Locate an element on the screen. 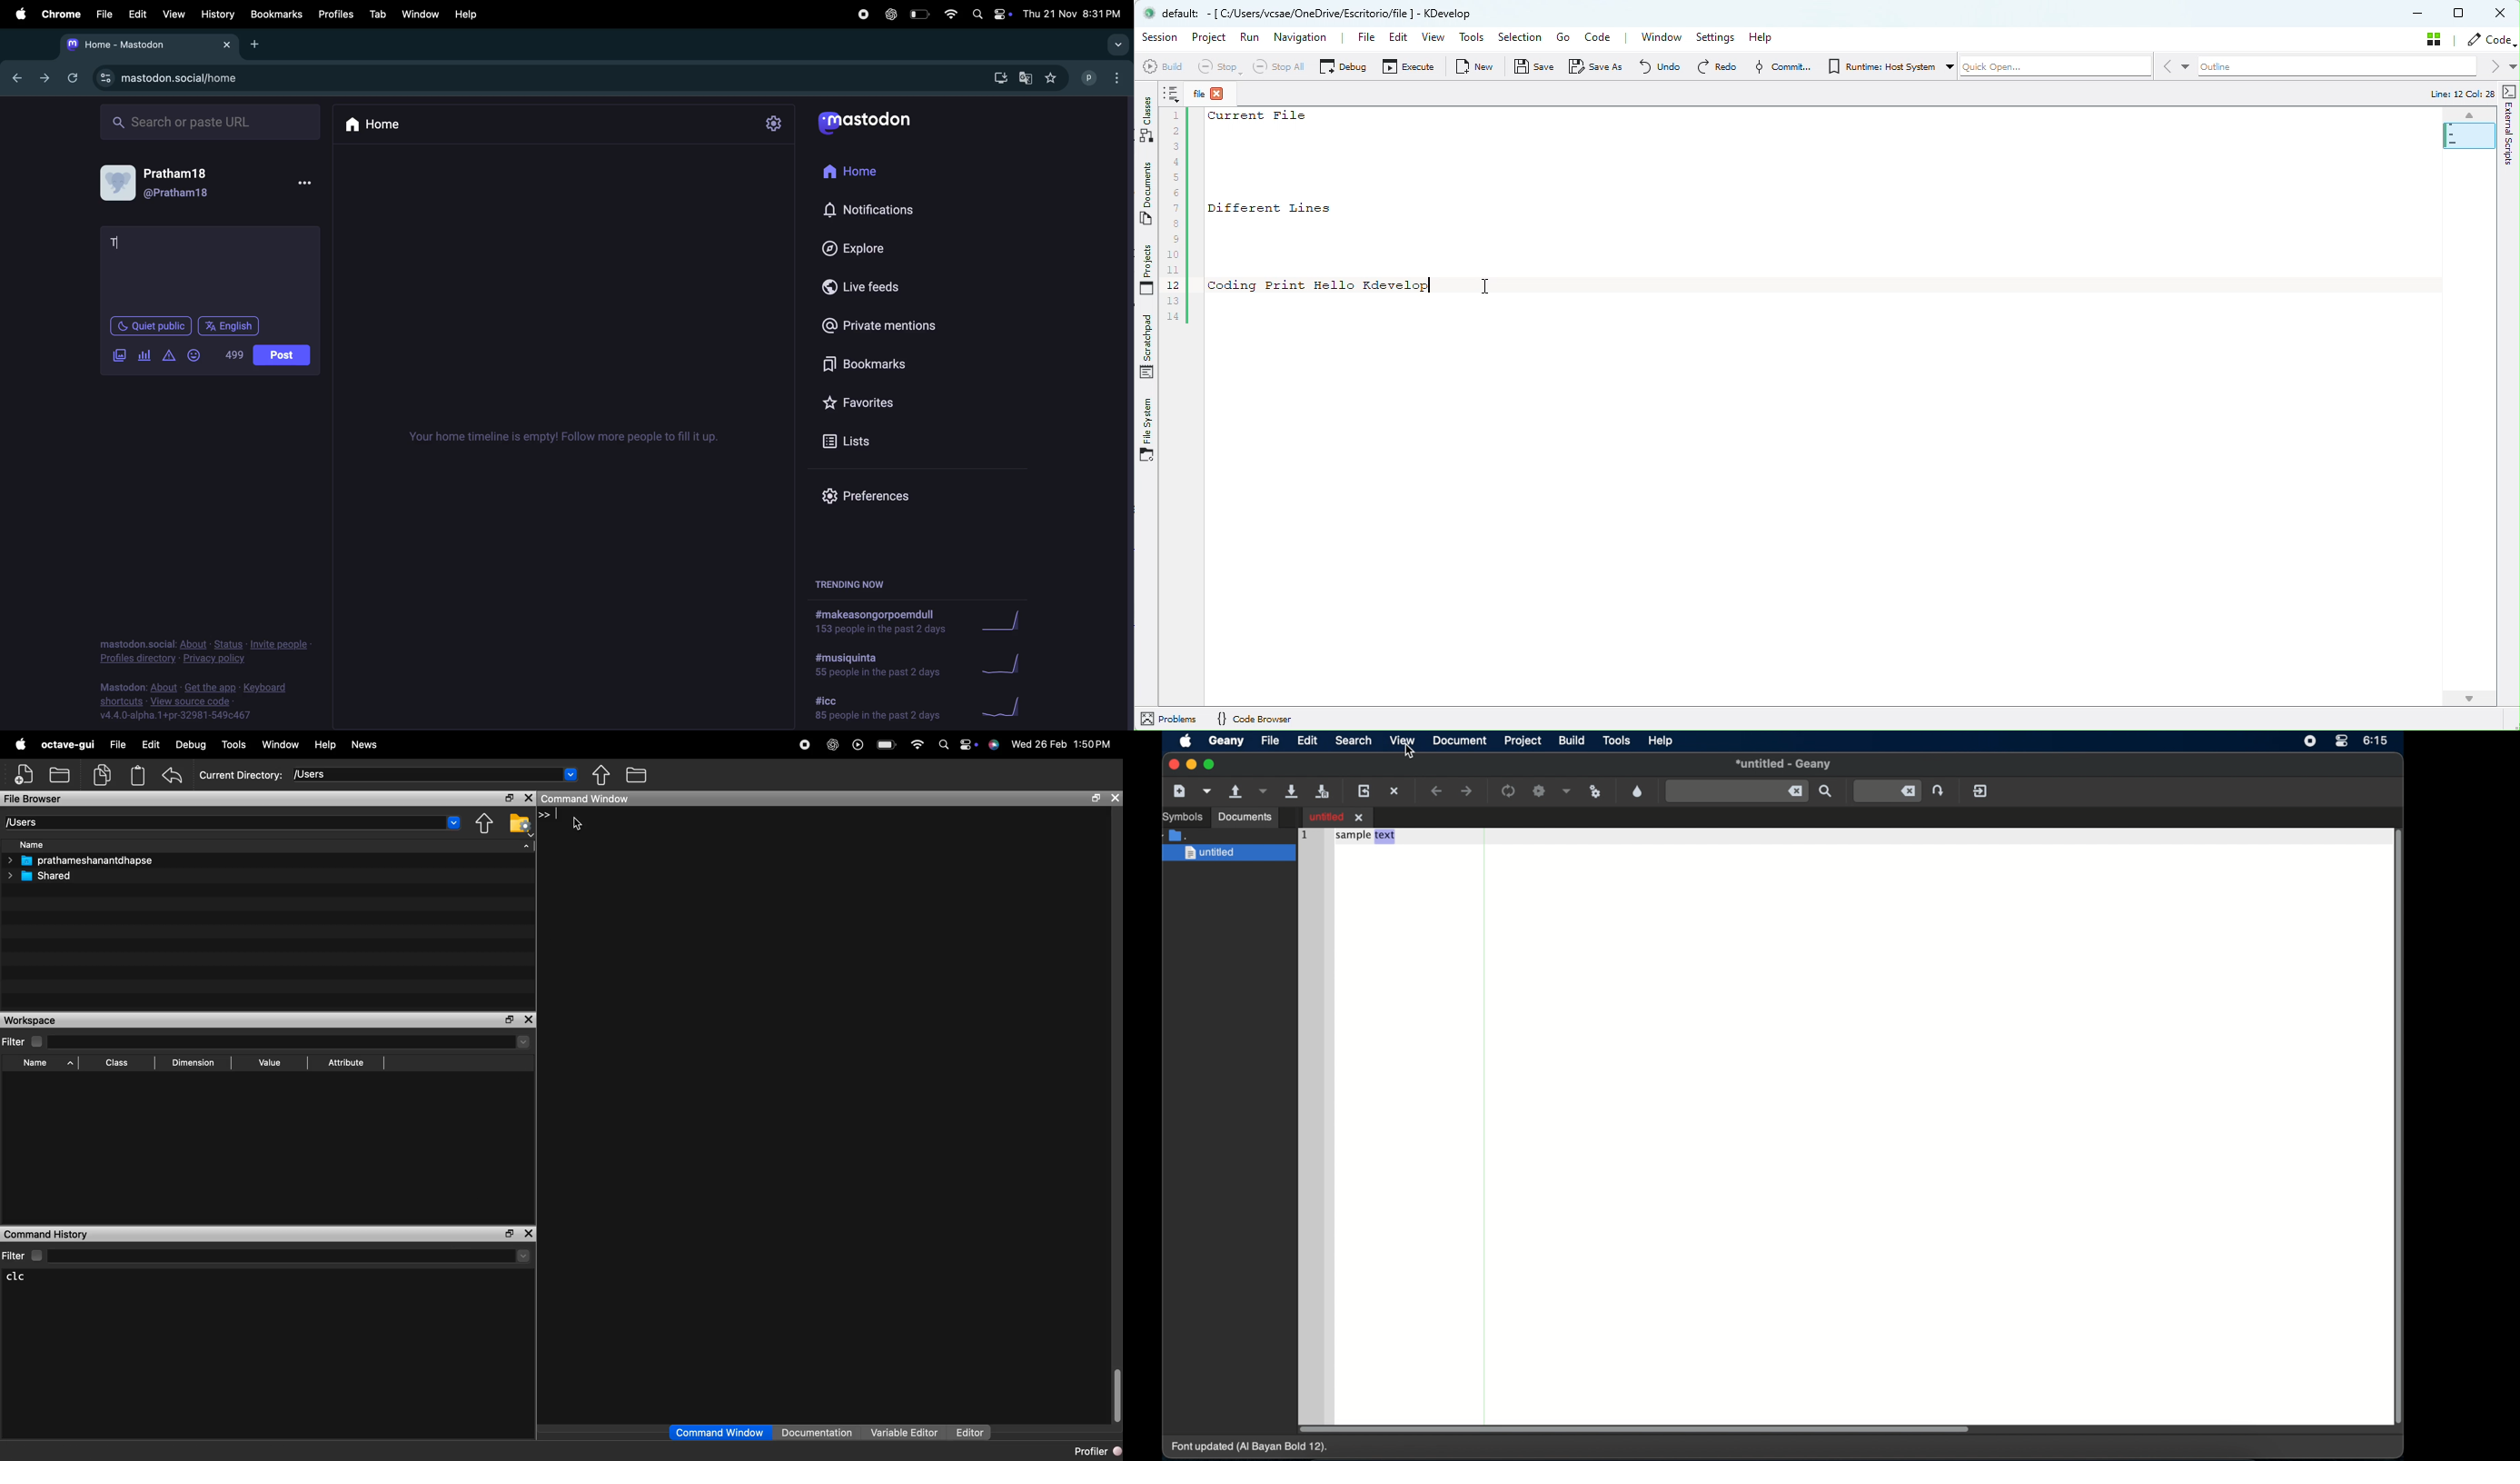 This screenshot has height=1484, width=2520. search tabs is located at coordinates (1117, 44).